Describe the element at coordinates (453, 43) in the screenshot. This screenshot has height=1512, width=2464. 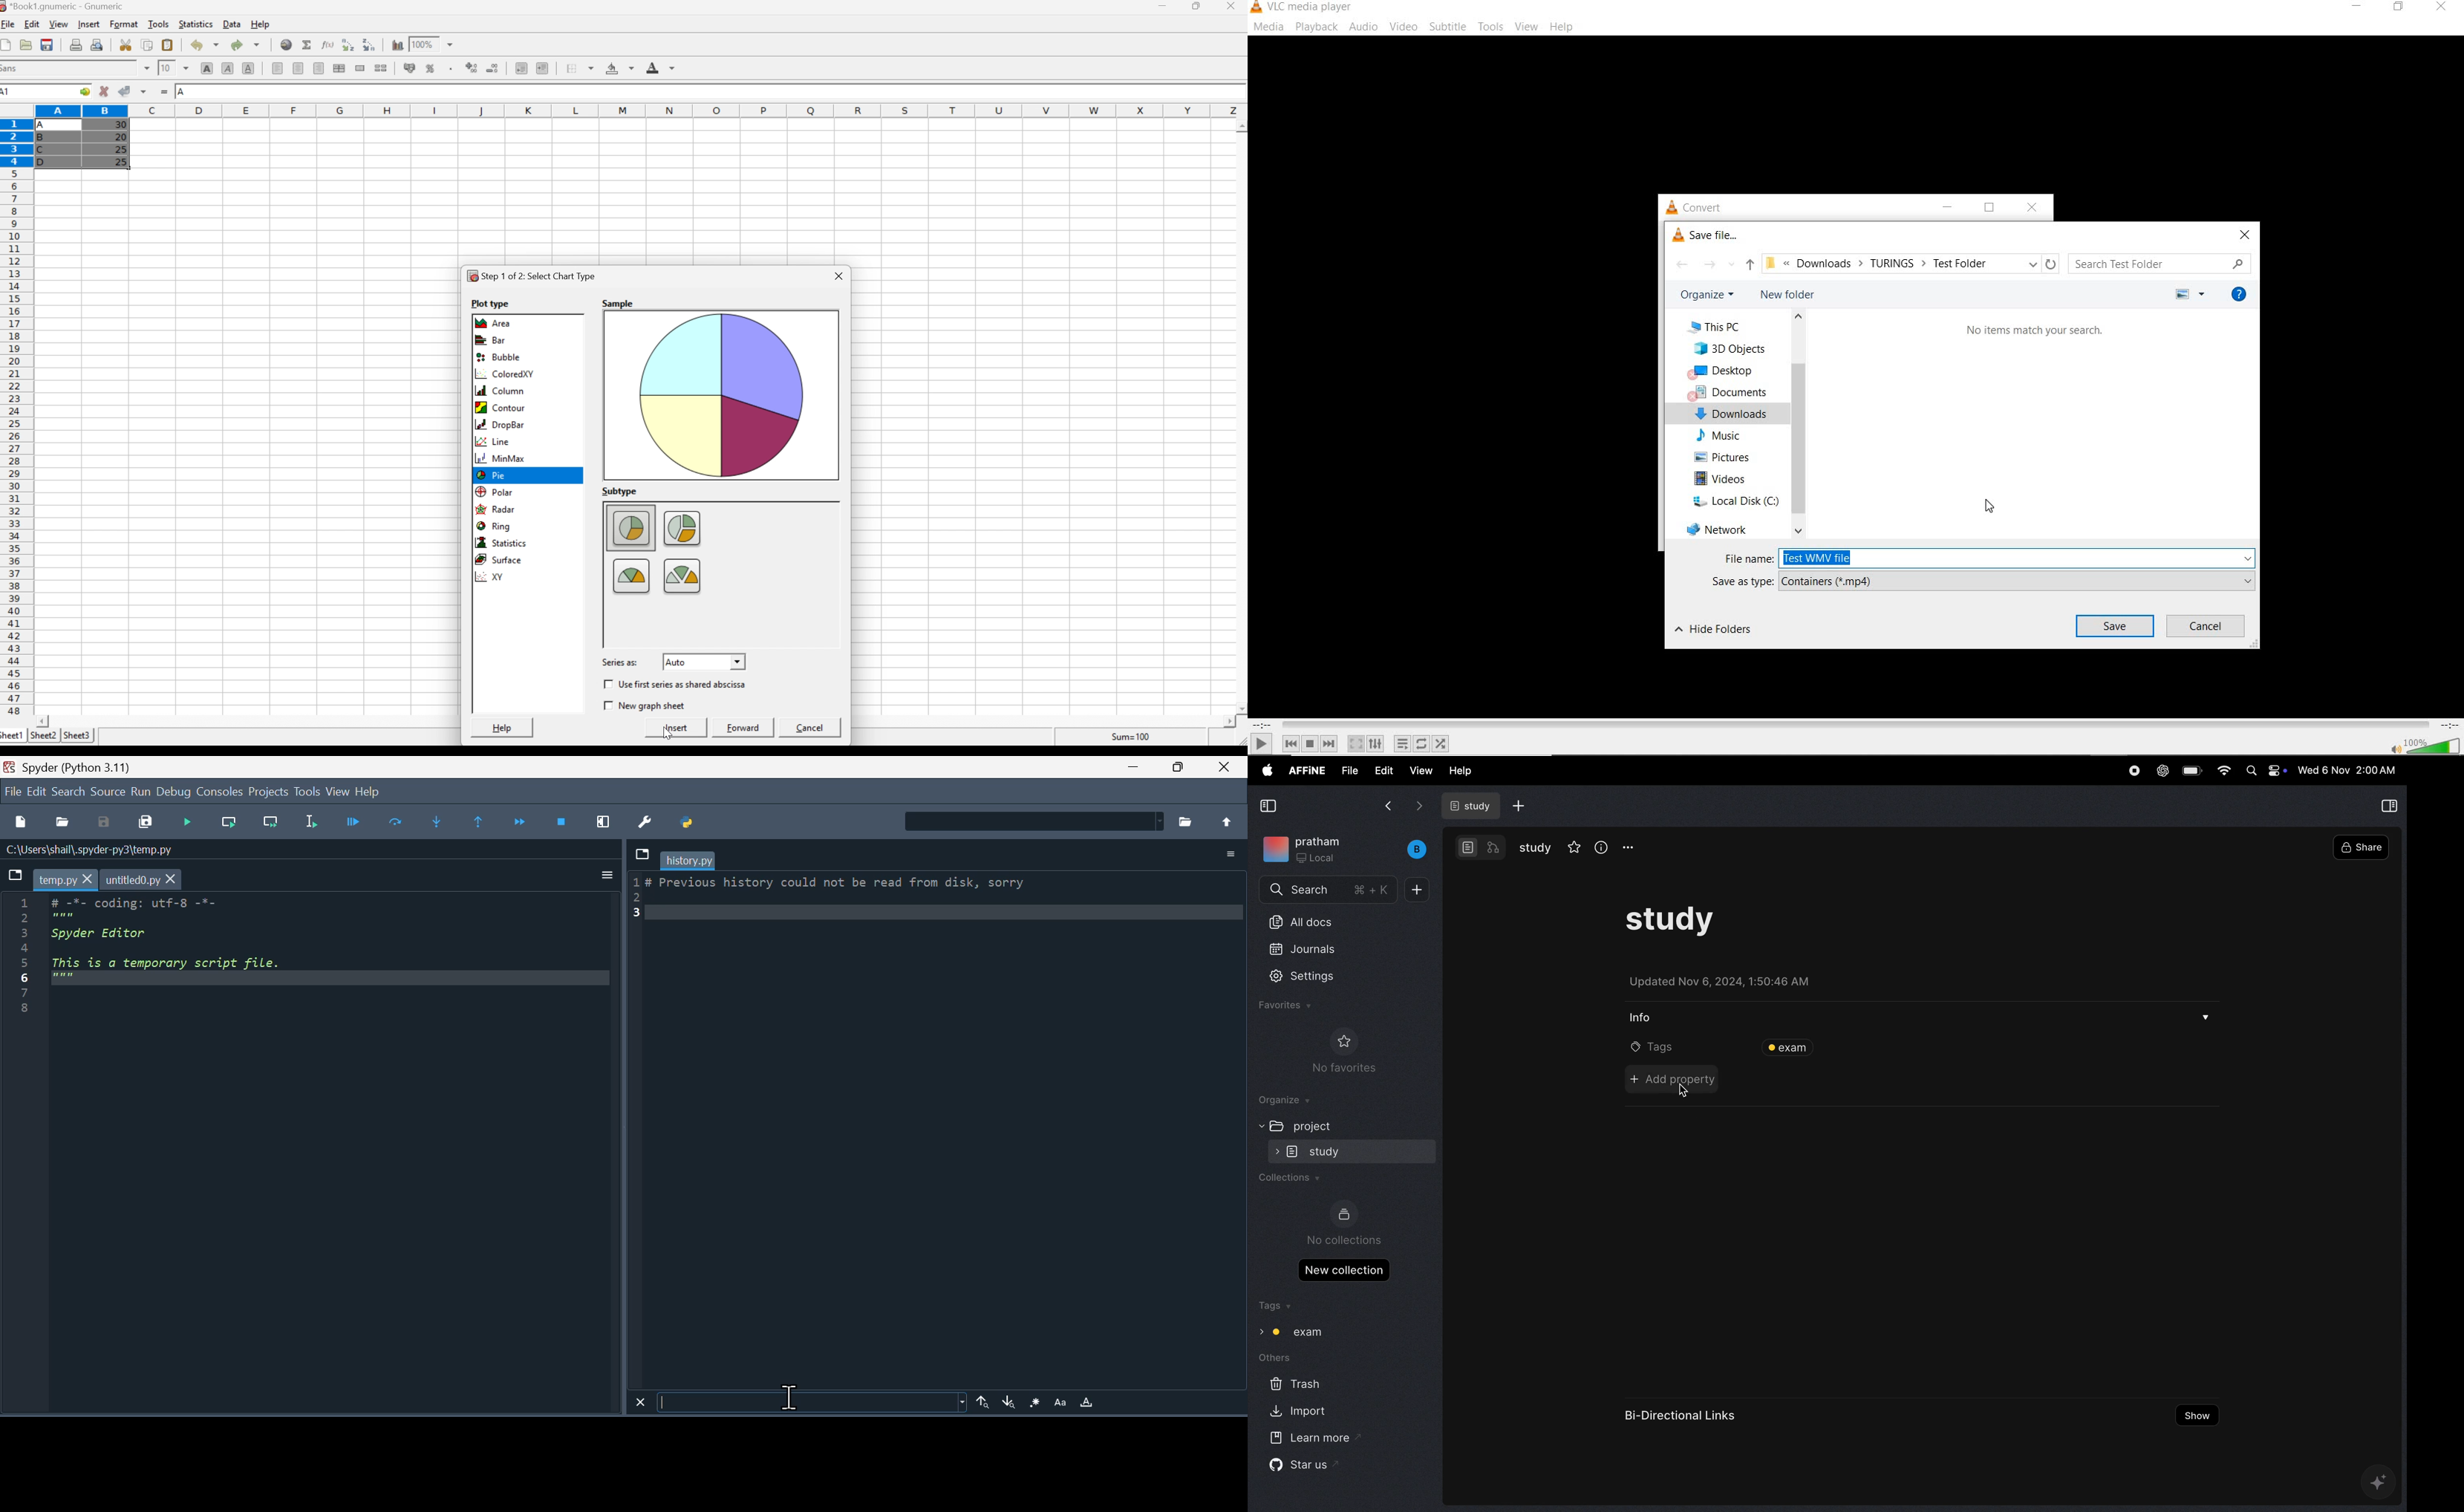
I see `Drop Down` at that location.